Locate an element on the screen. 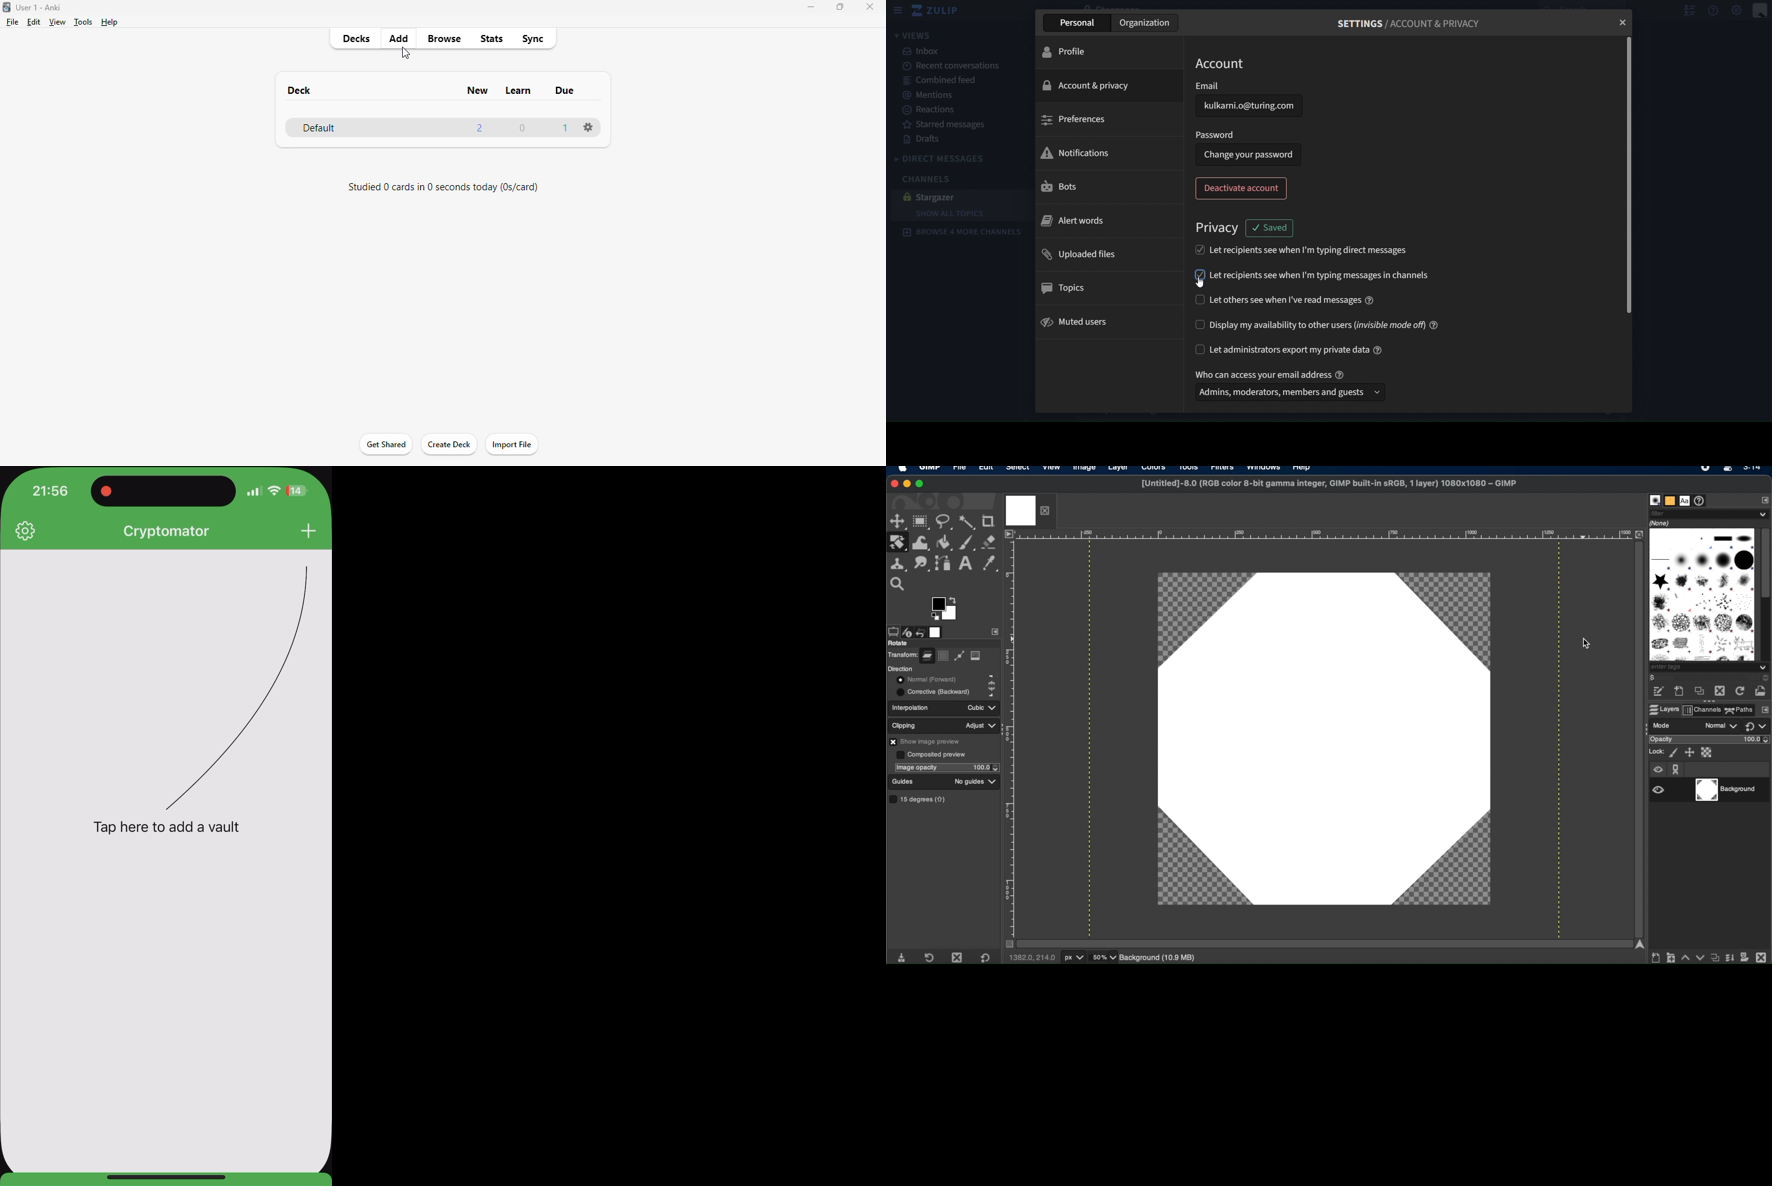 The width and height of the screenshot is (1792, 1204). admins, moderators, members and guests is located at coordinates (1292, 393).